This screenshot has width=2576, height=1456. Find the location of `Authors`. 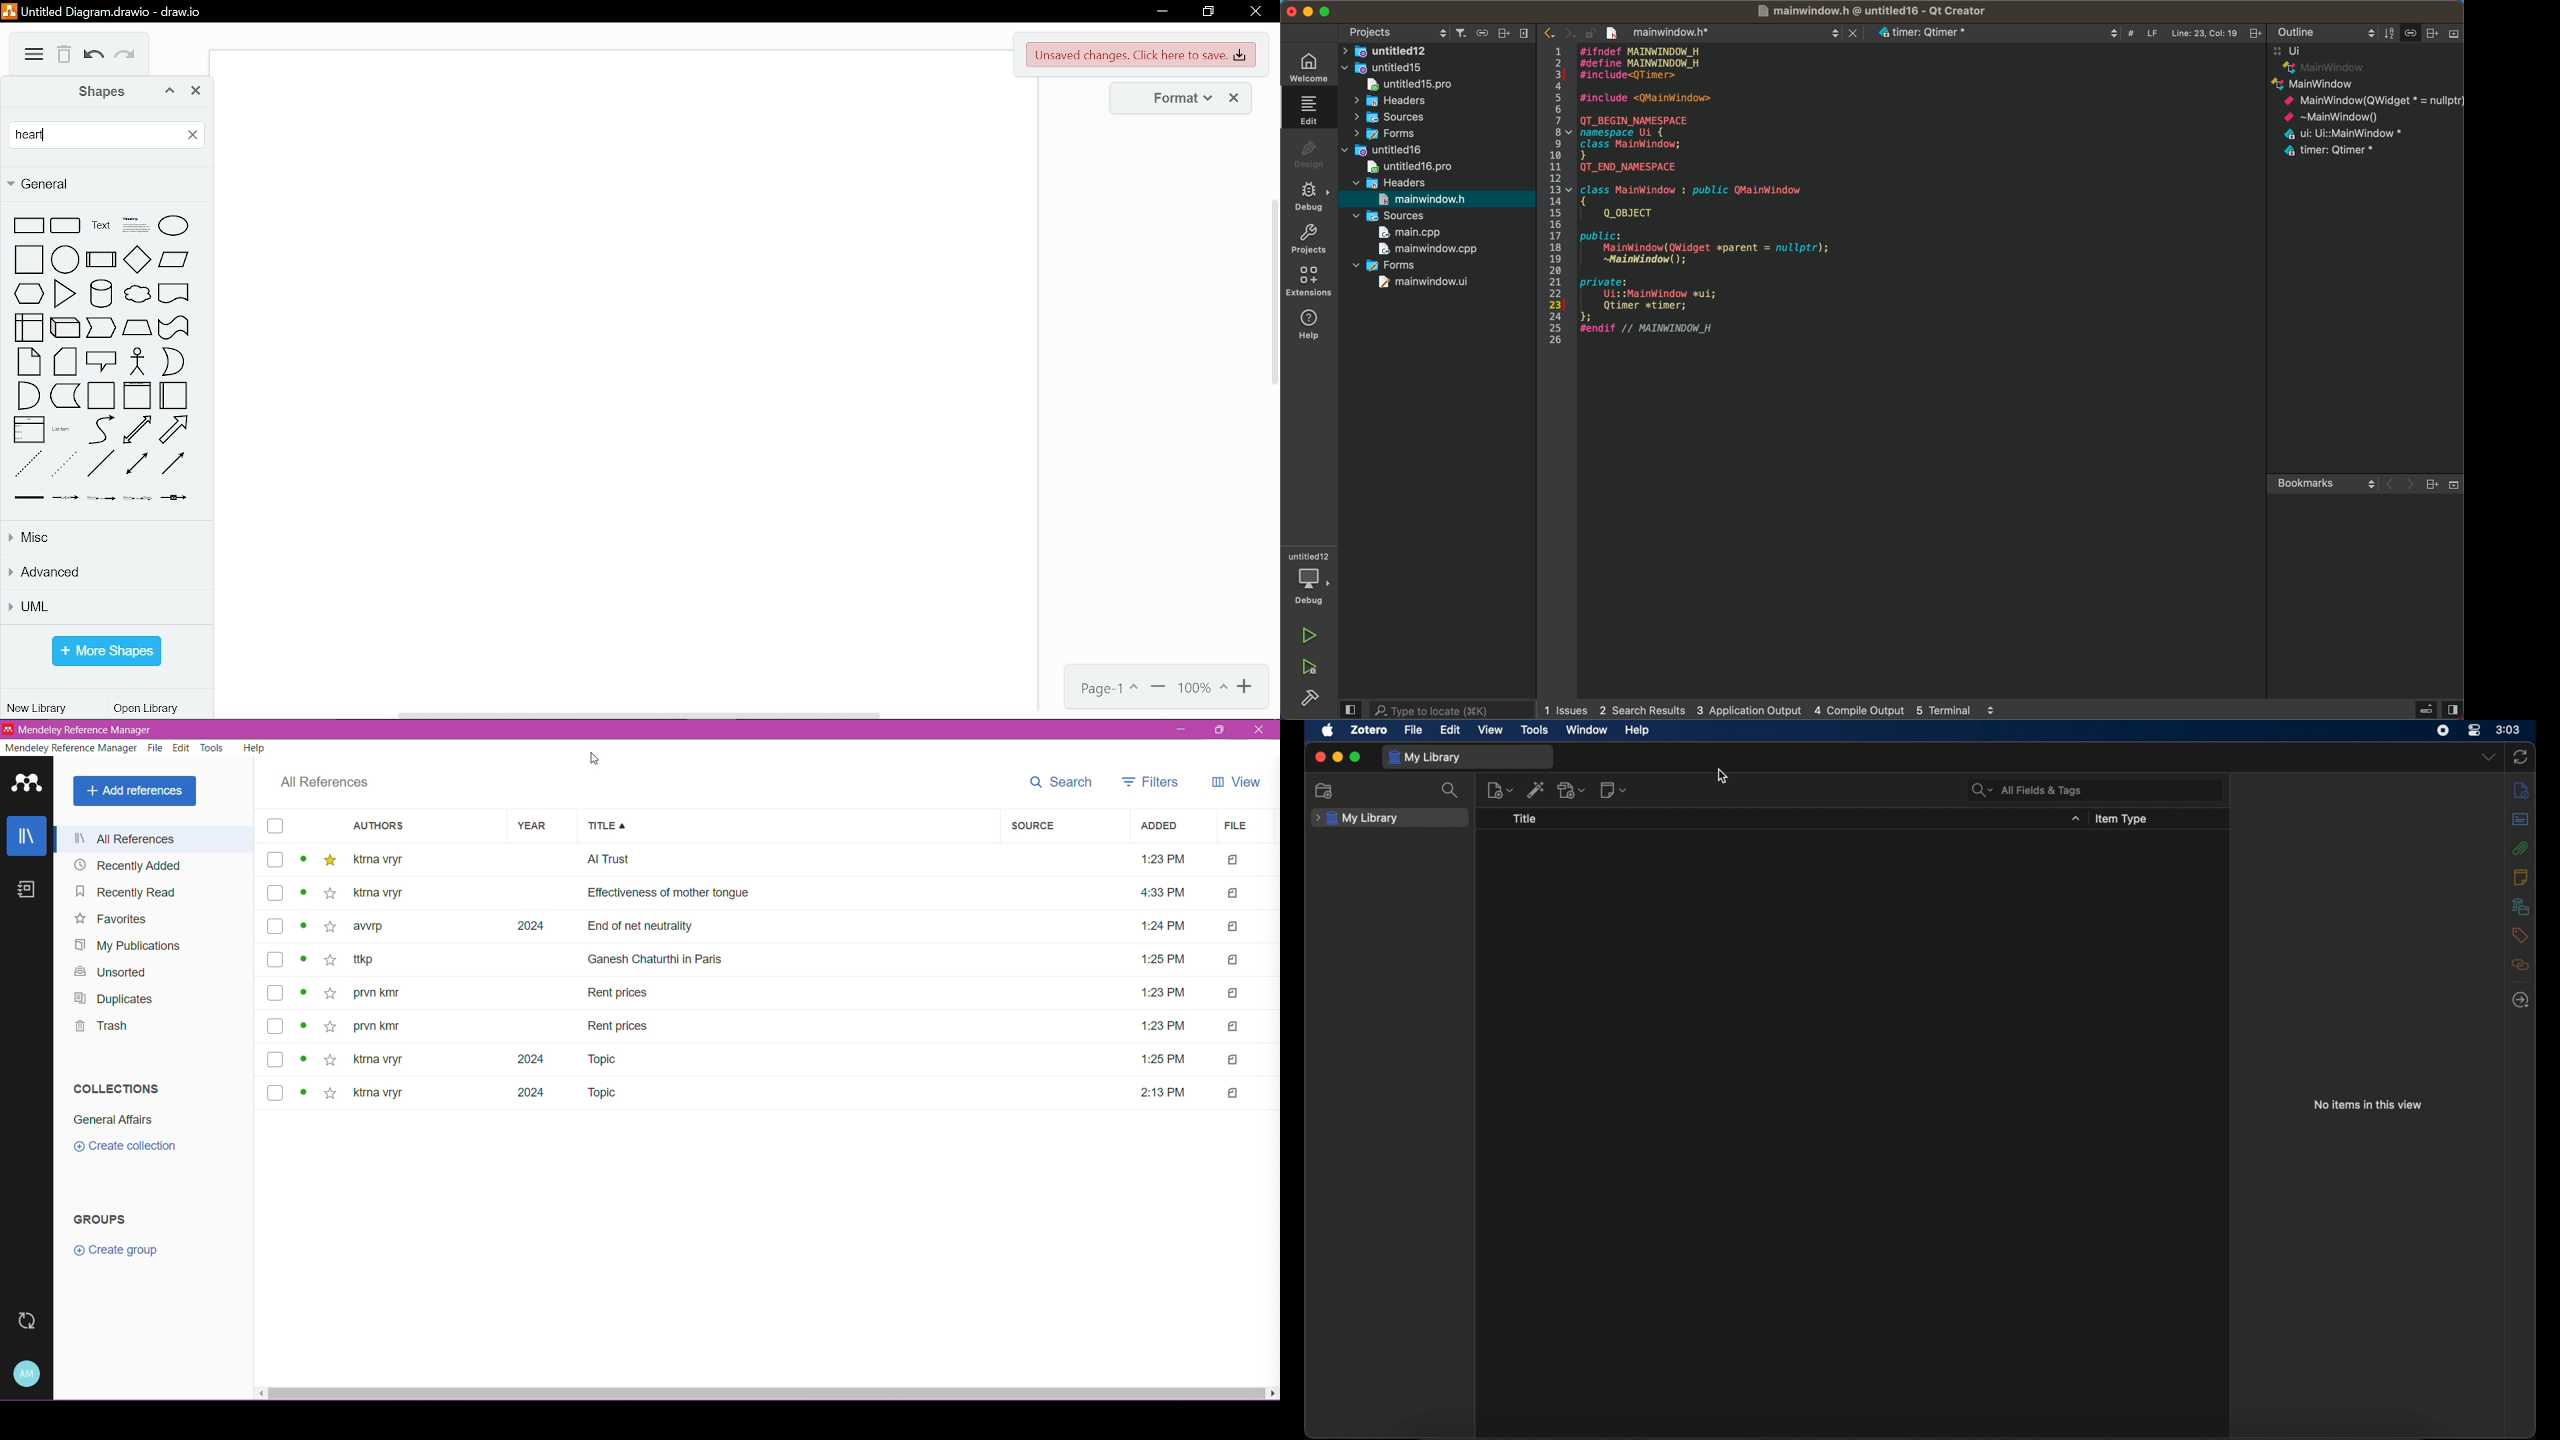

Authors is located at coordinates (426, 825).